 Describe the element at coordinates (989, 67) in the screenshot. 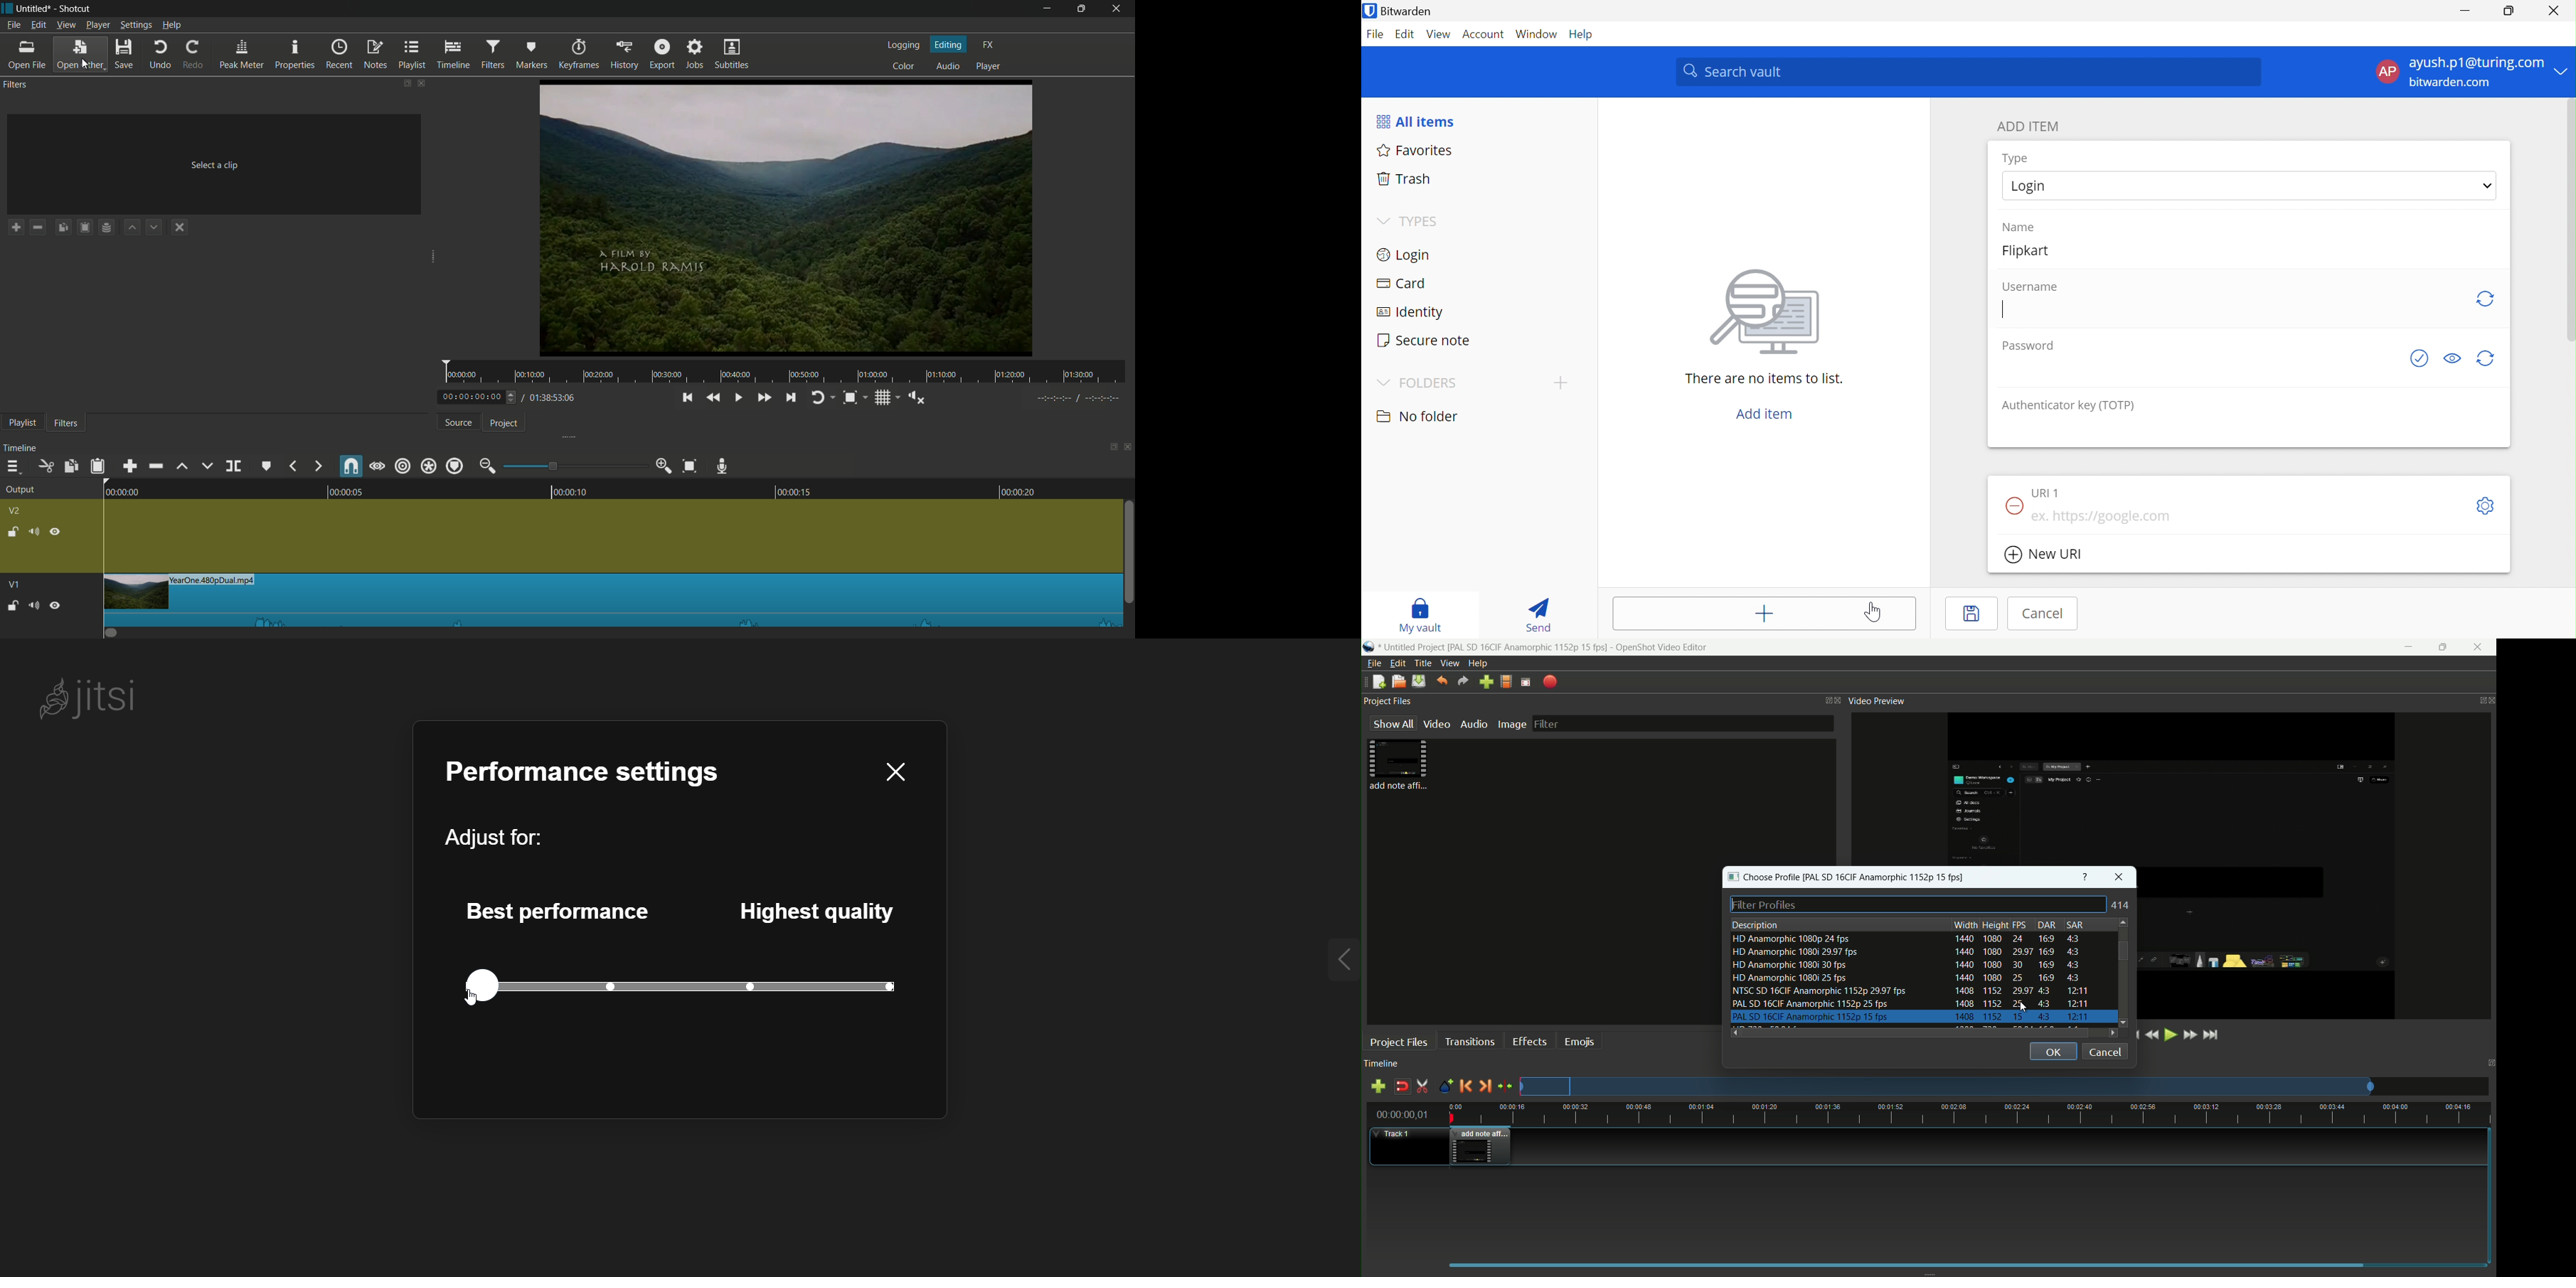

I see `player` at that location.